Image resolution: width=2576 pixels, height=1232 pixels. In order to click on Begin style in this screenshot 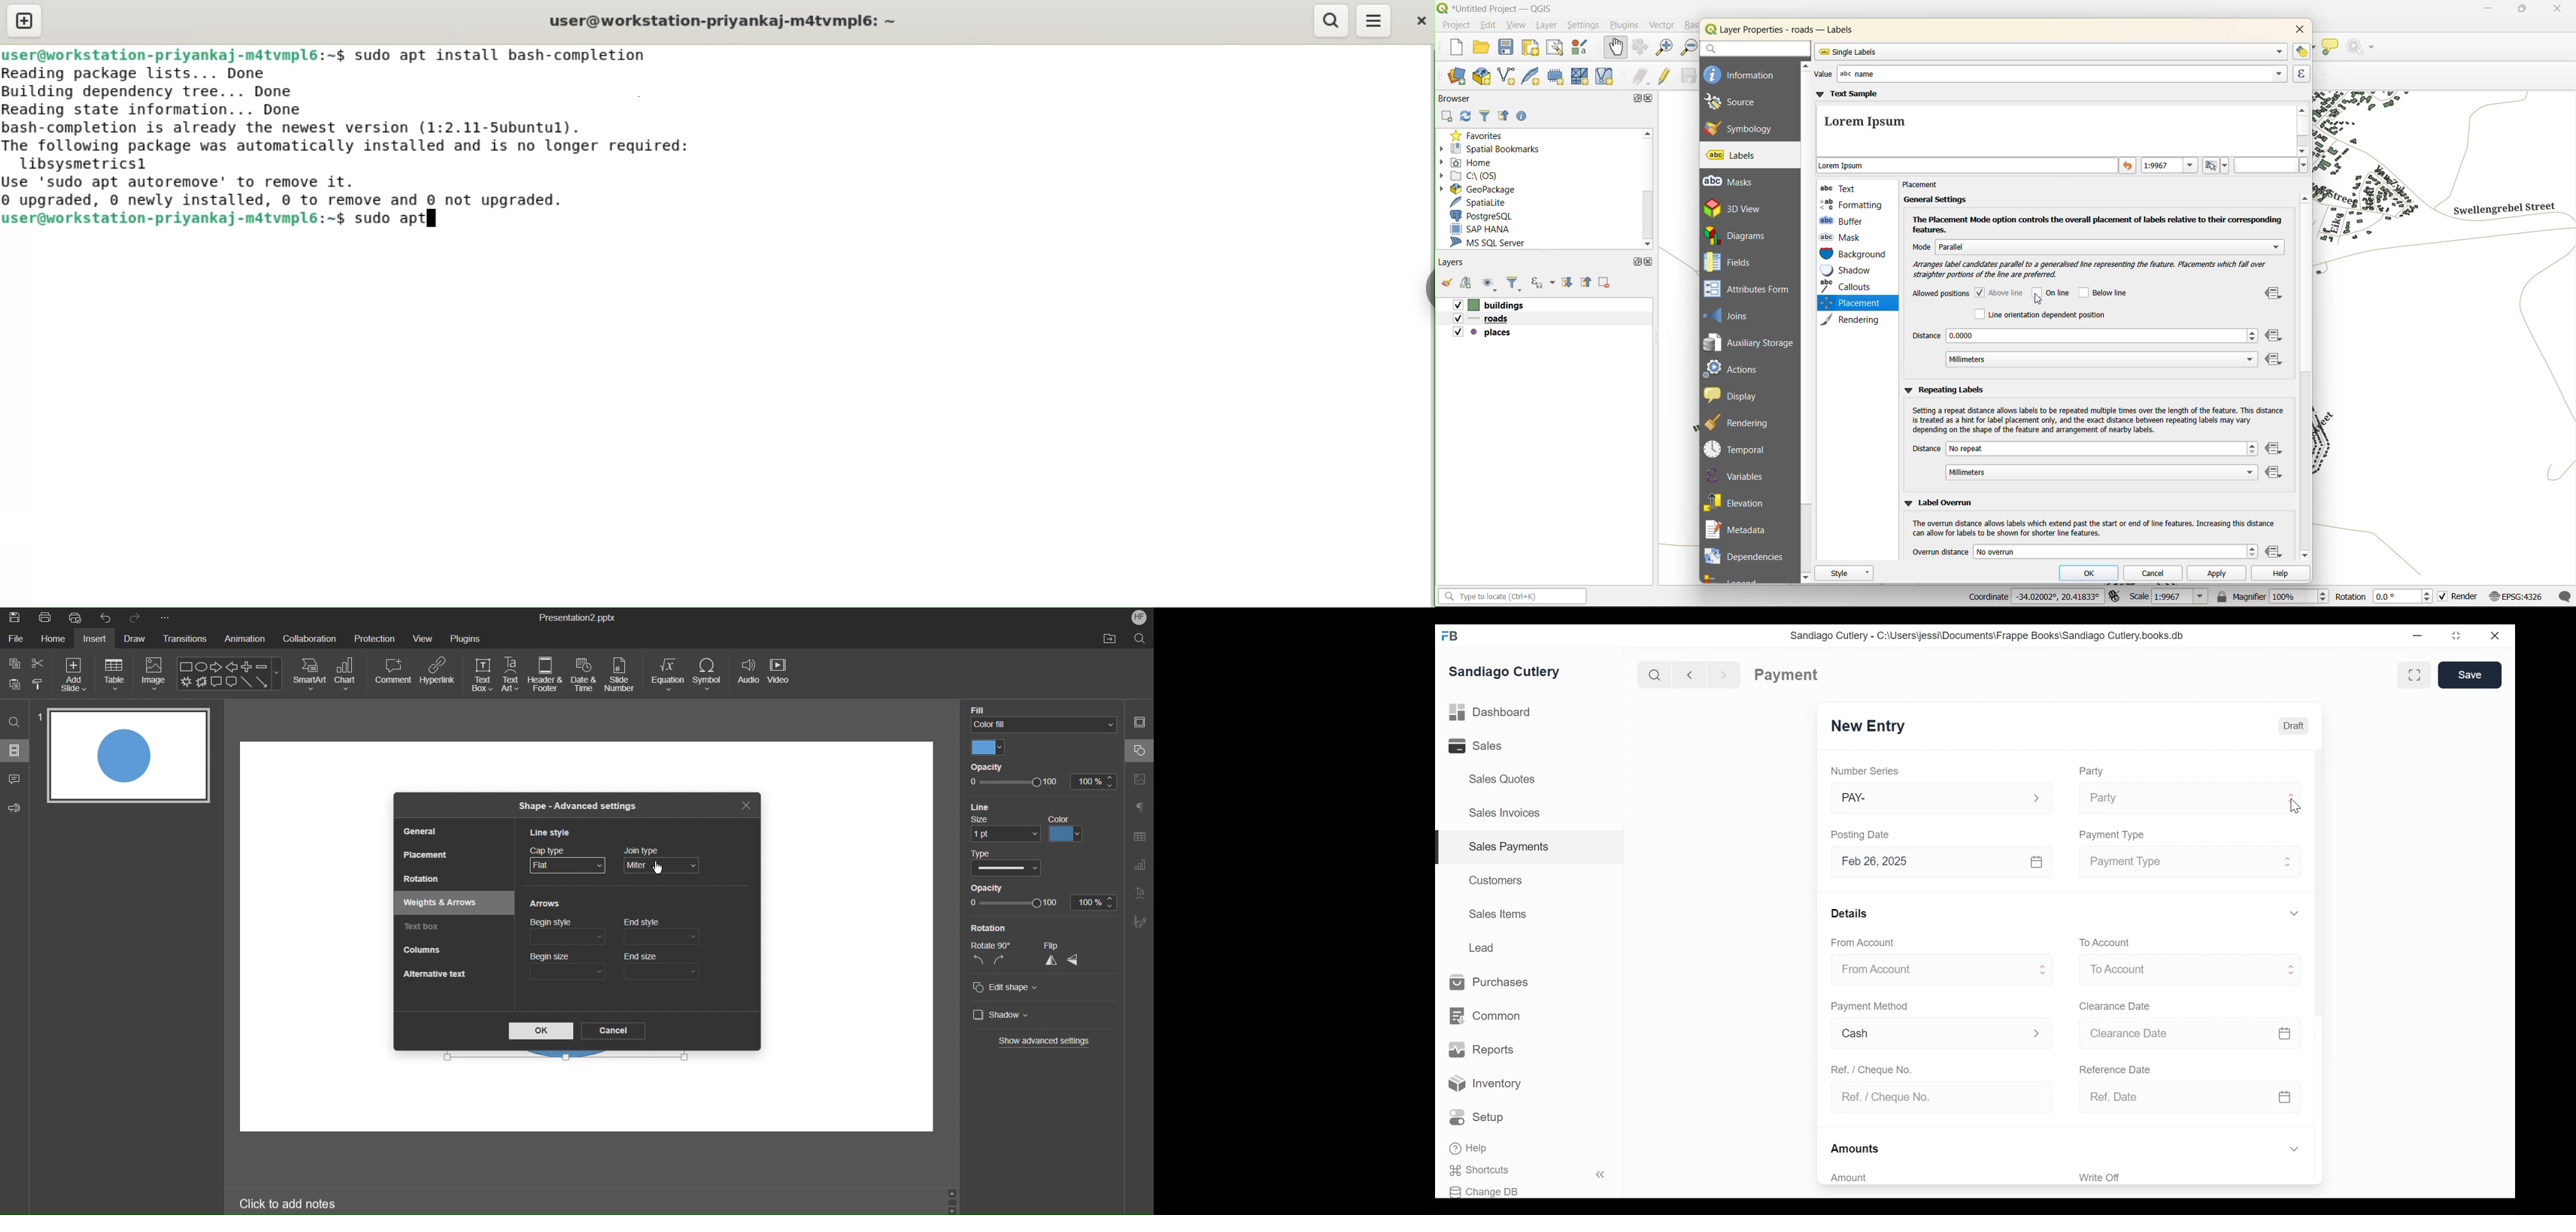, I will do `click(566, 931)`.